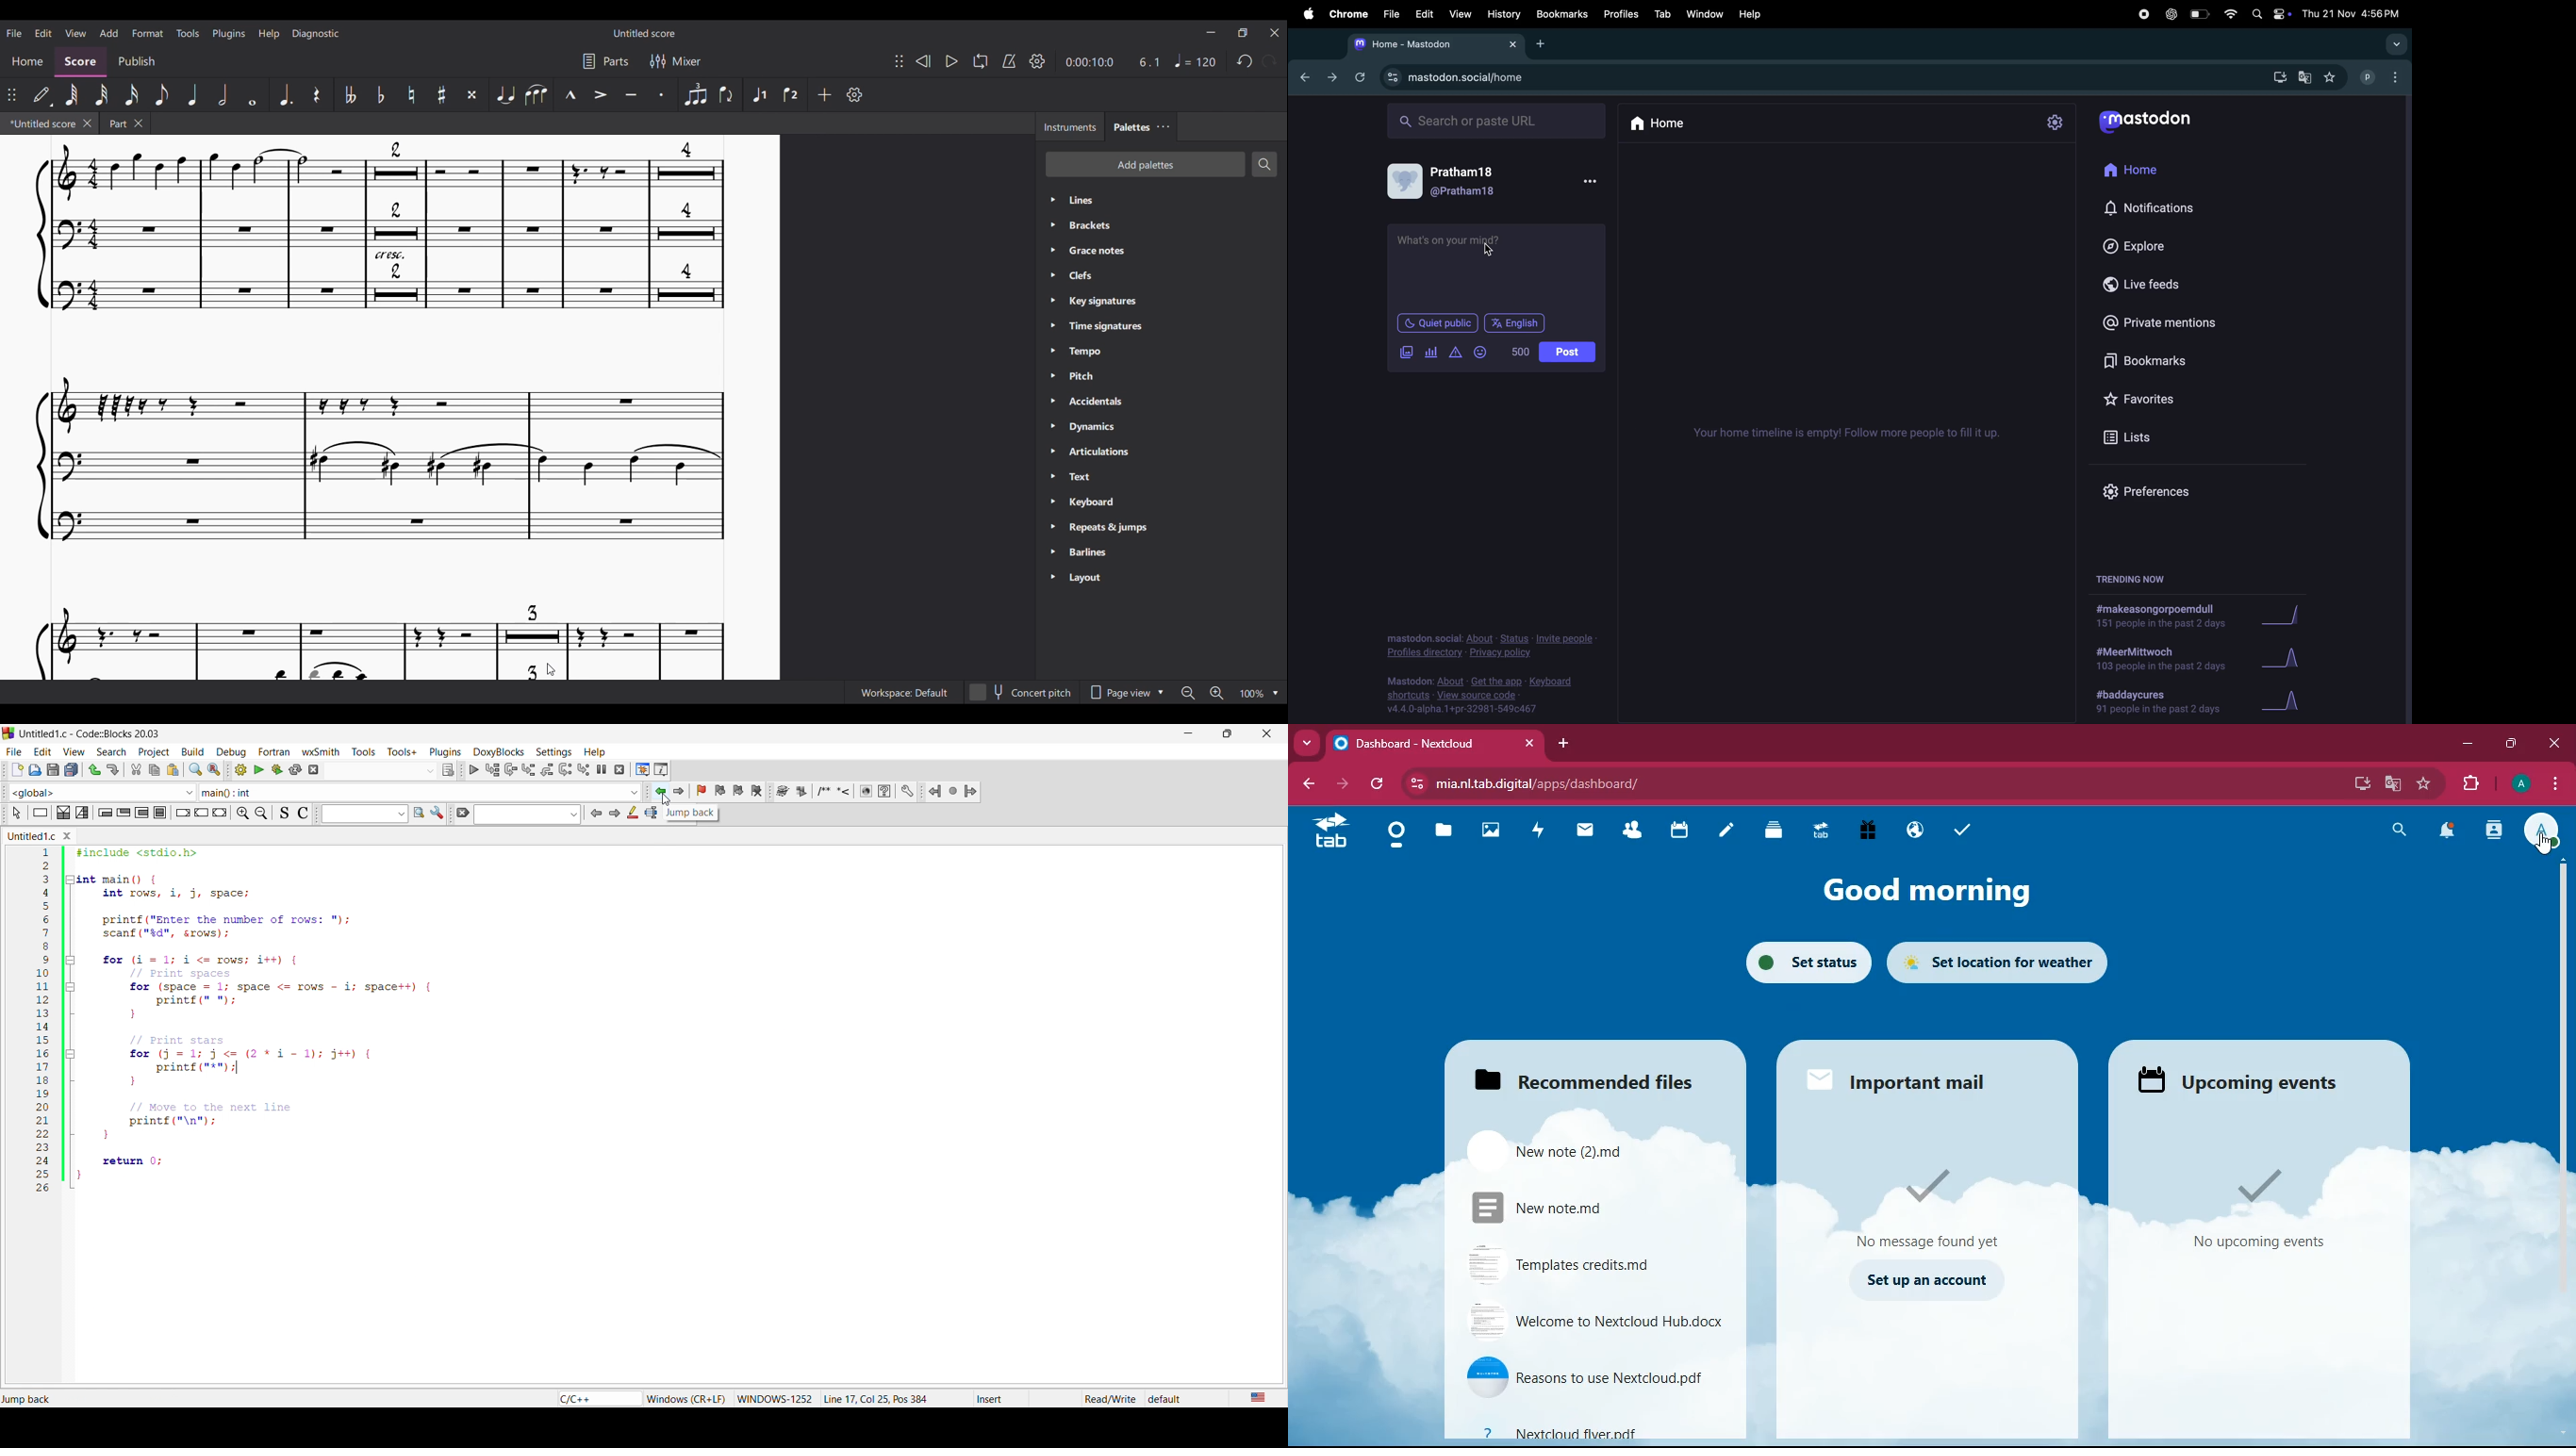  What do you see at coordinates (2198, 16) in the screenshot?
I see `battery` at bounding box center [2198, 16].